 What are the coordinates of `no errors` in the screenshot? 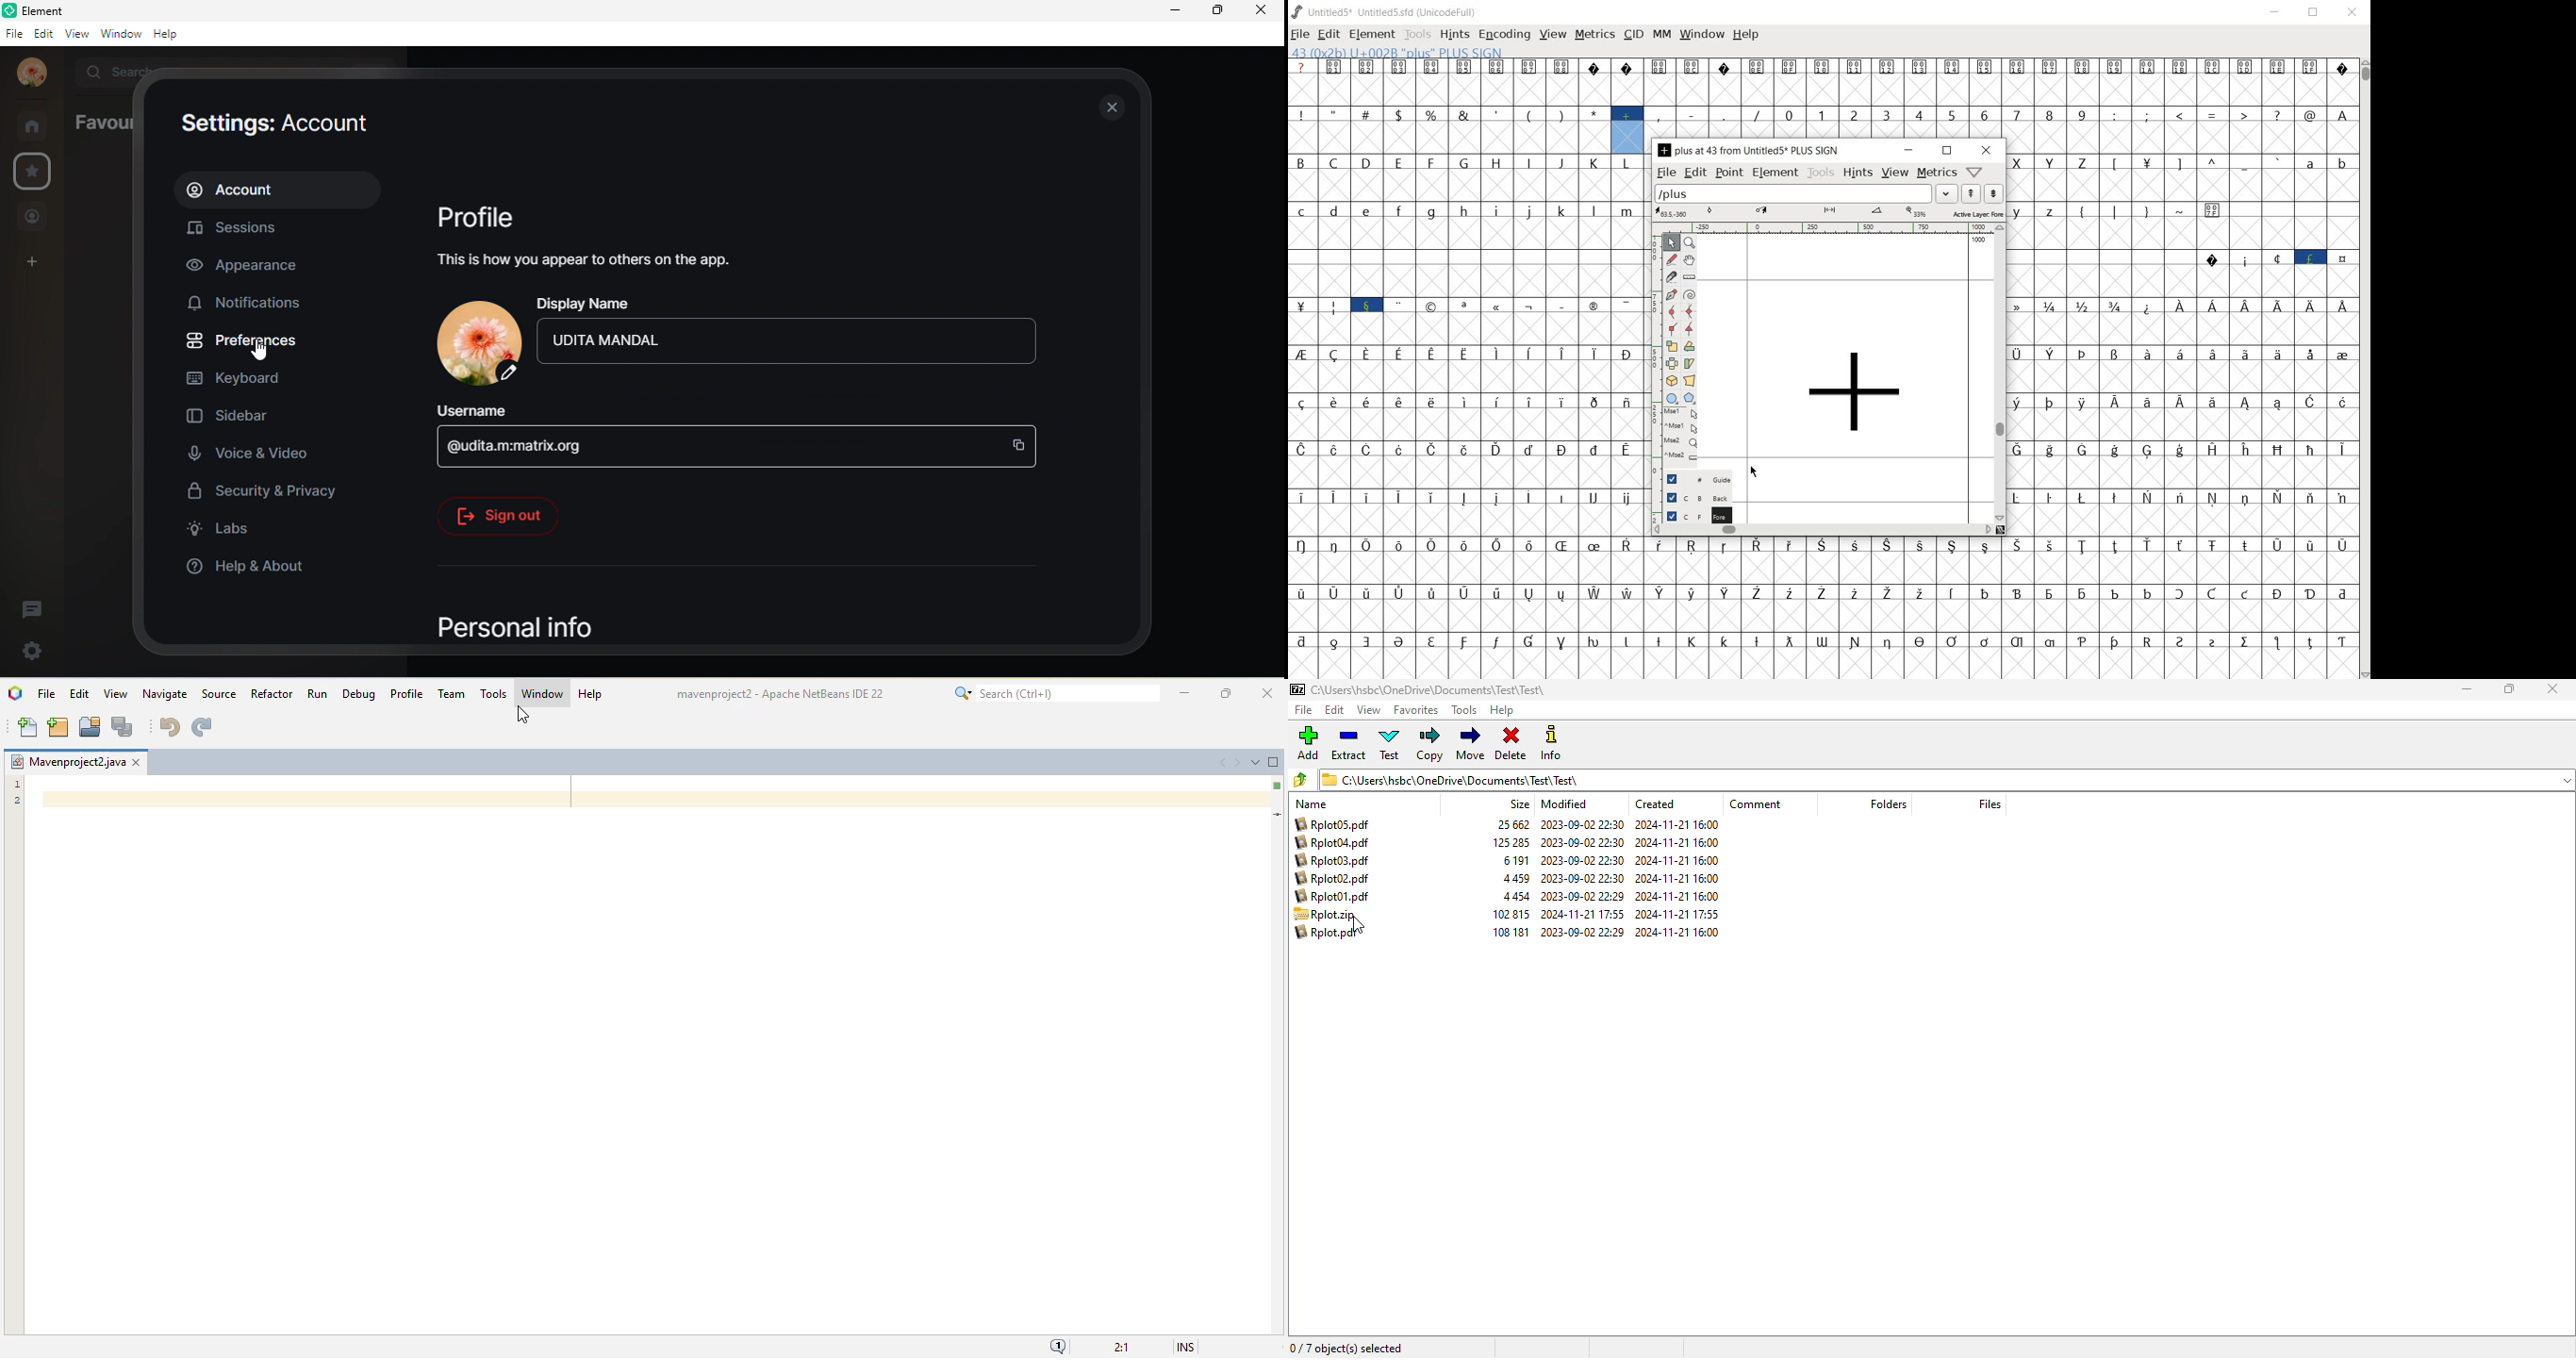 It's located at (1277, 786).